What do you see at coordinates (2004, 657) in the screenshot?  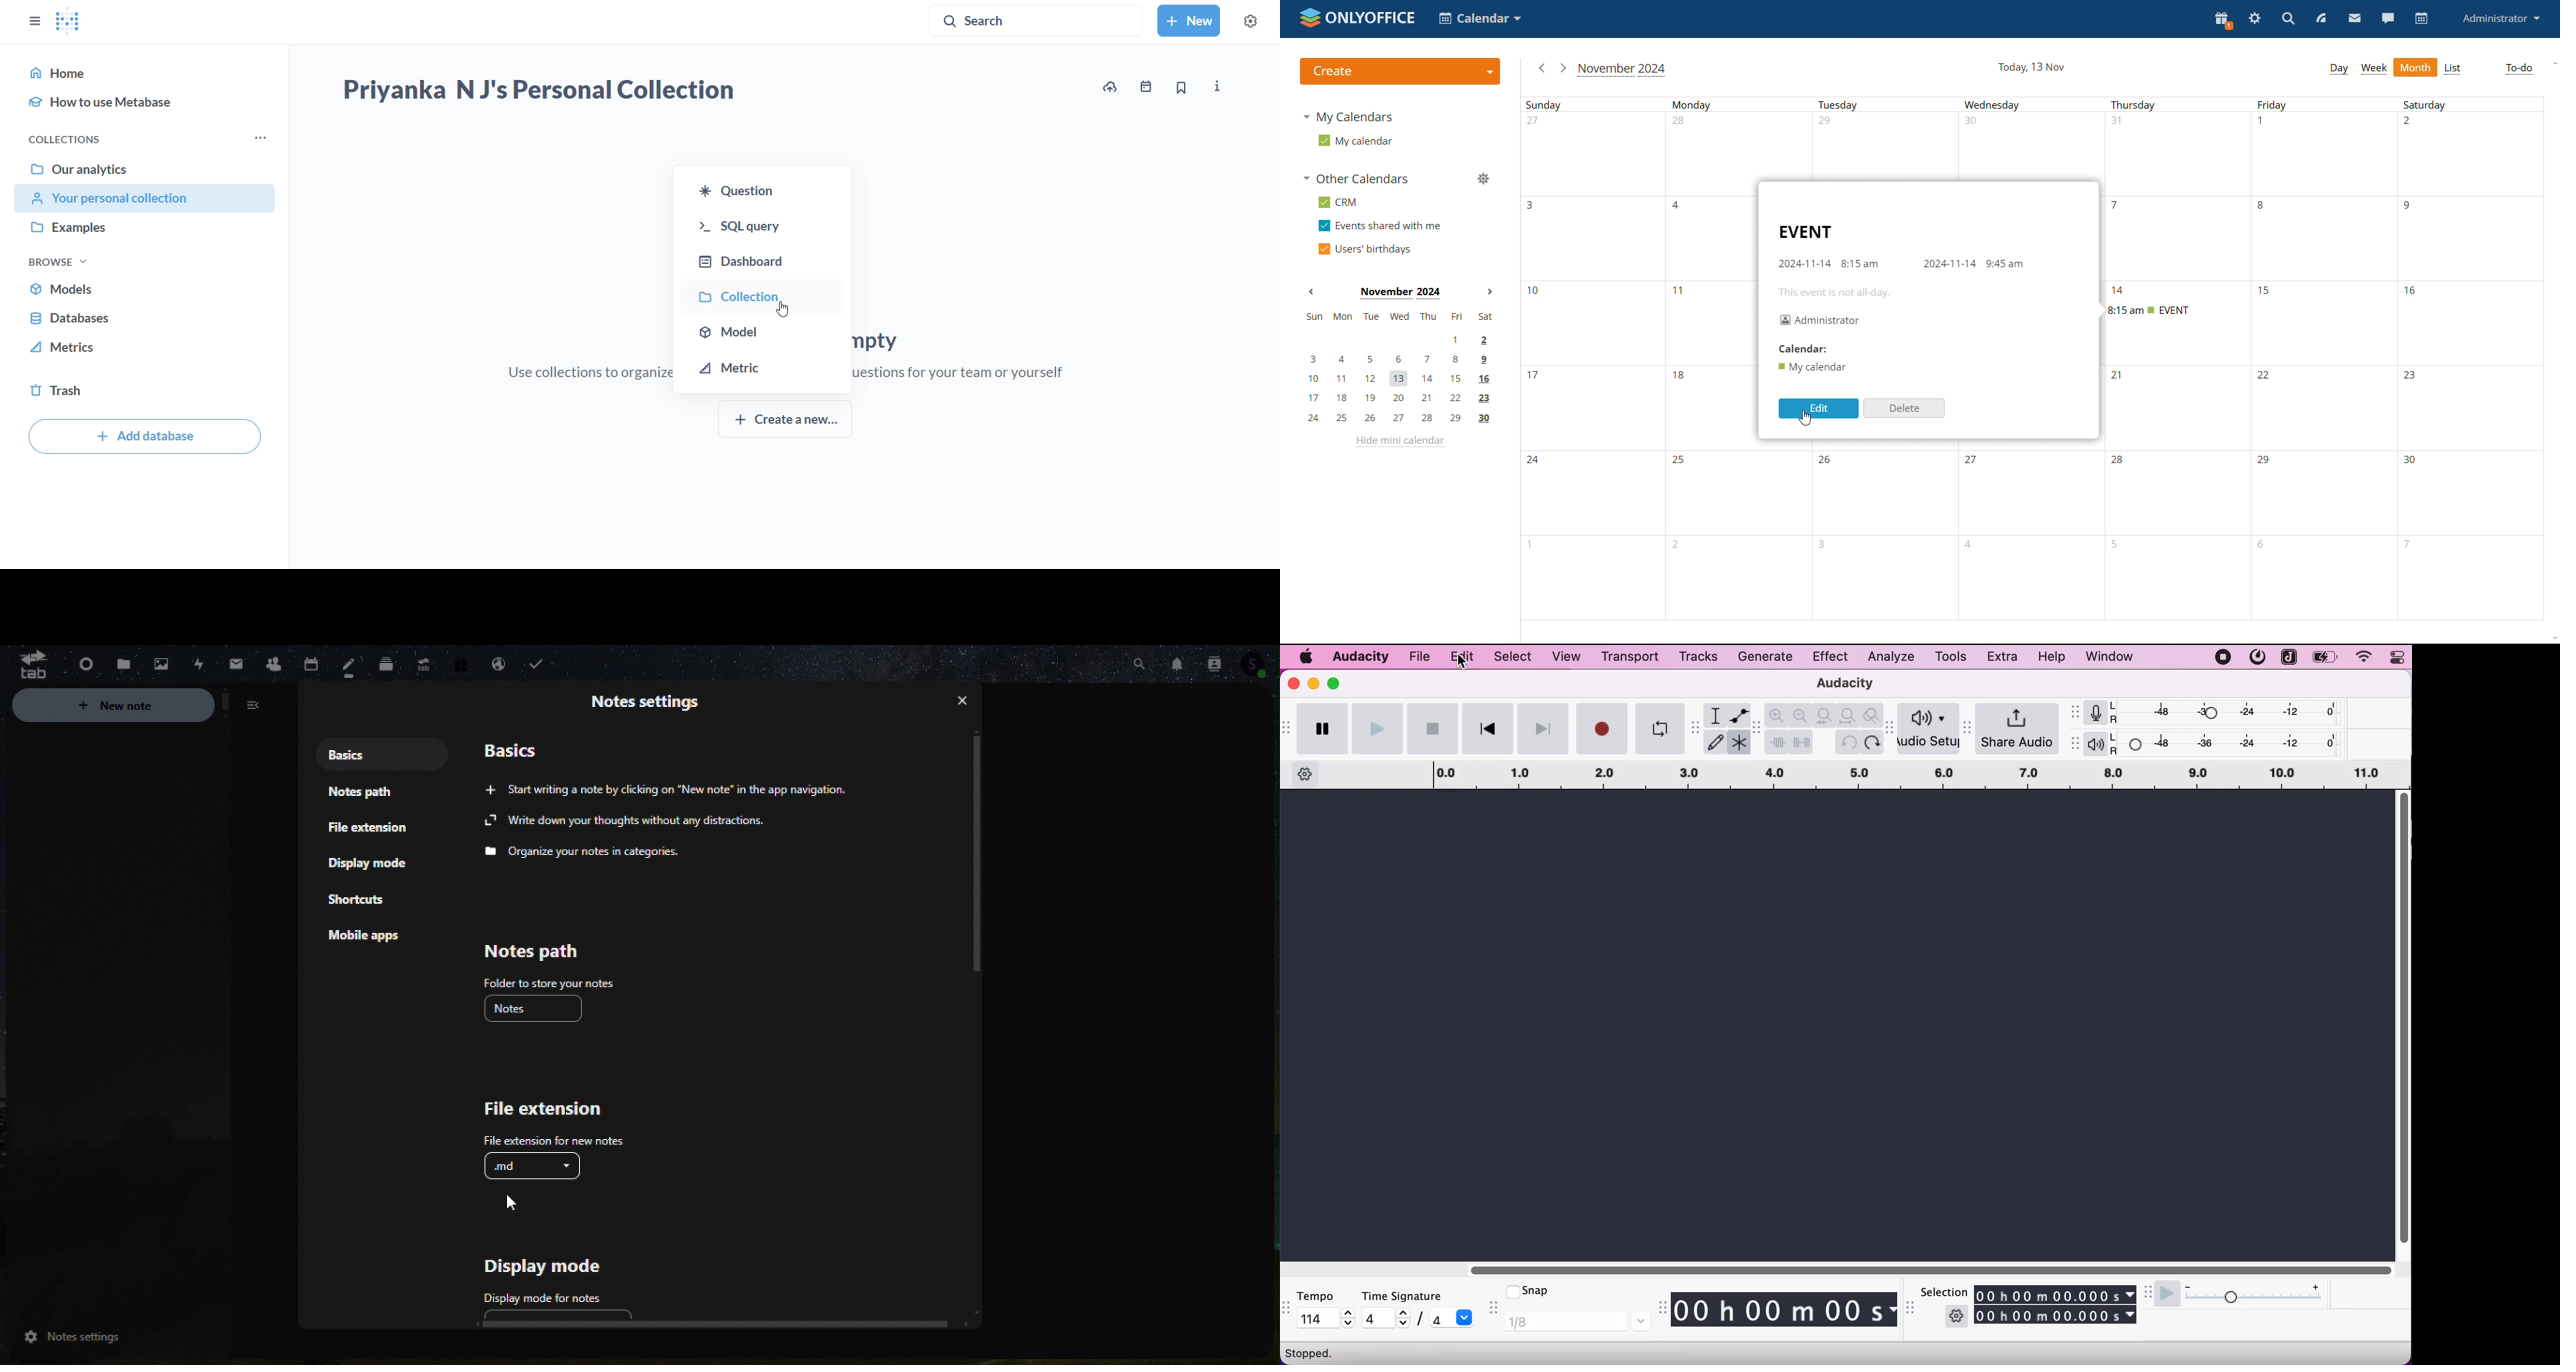 I see `extra` at bounding box center [2004, 657].